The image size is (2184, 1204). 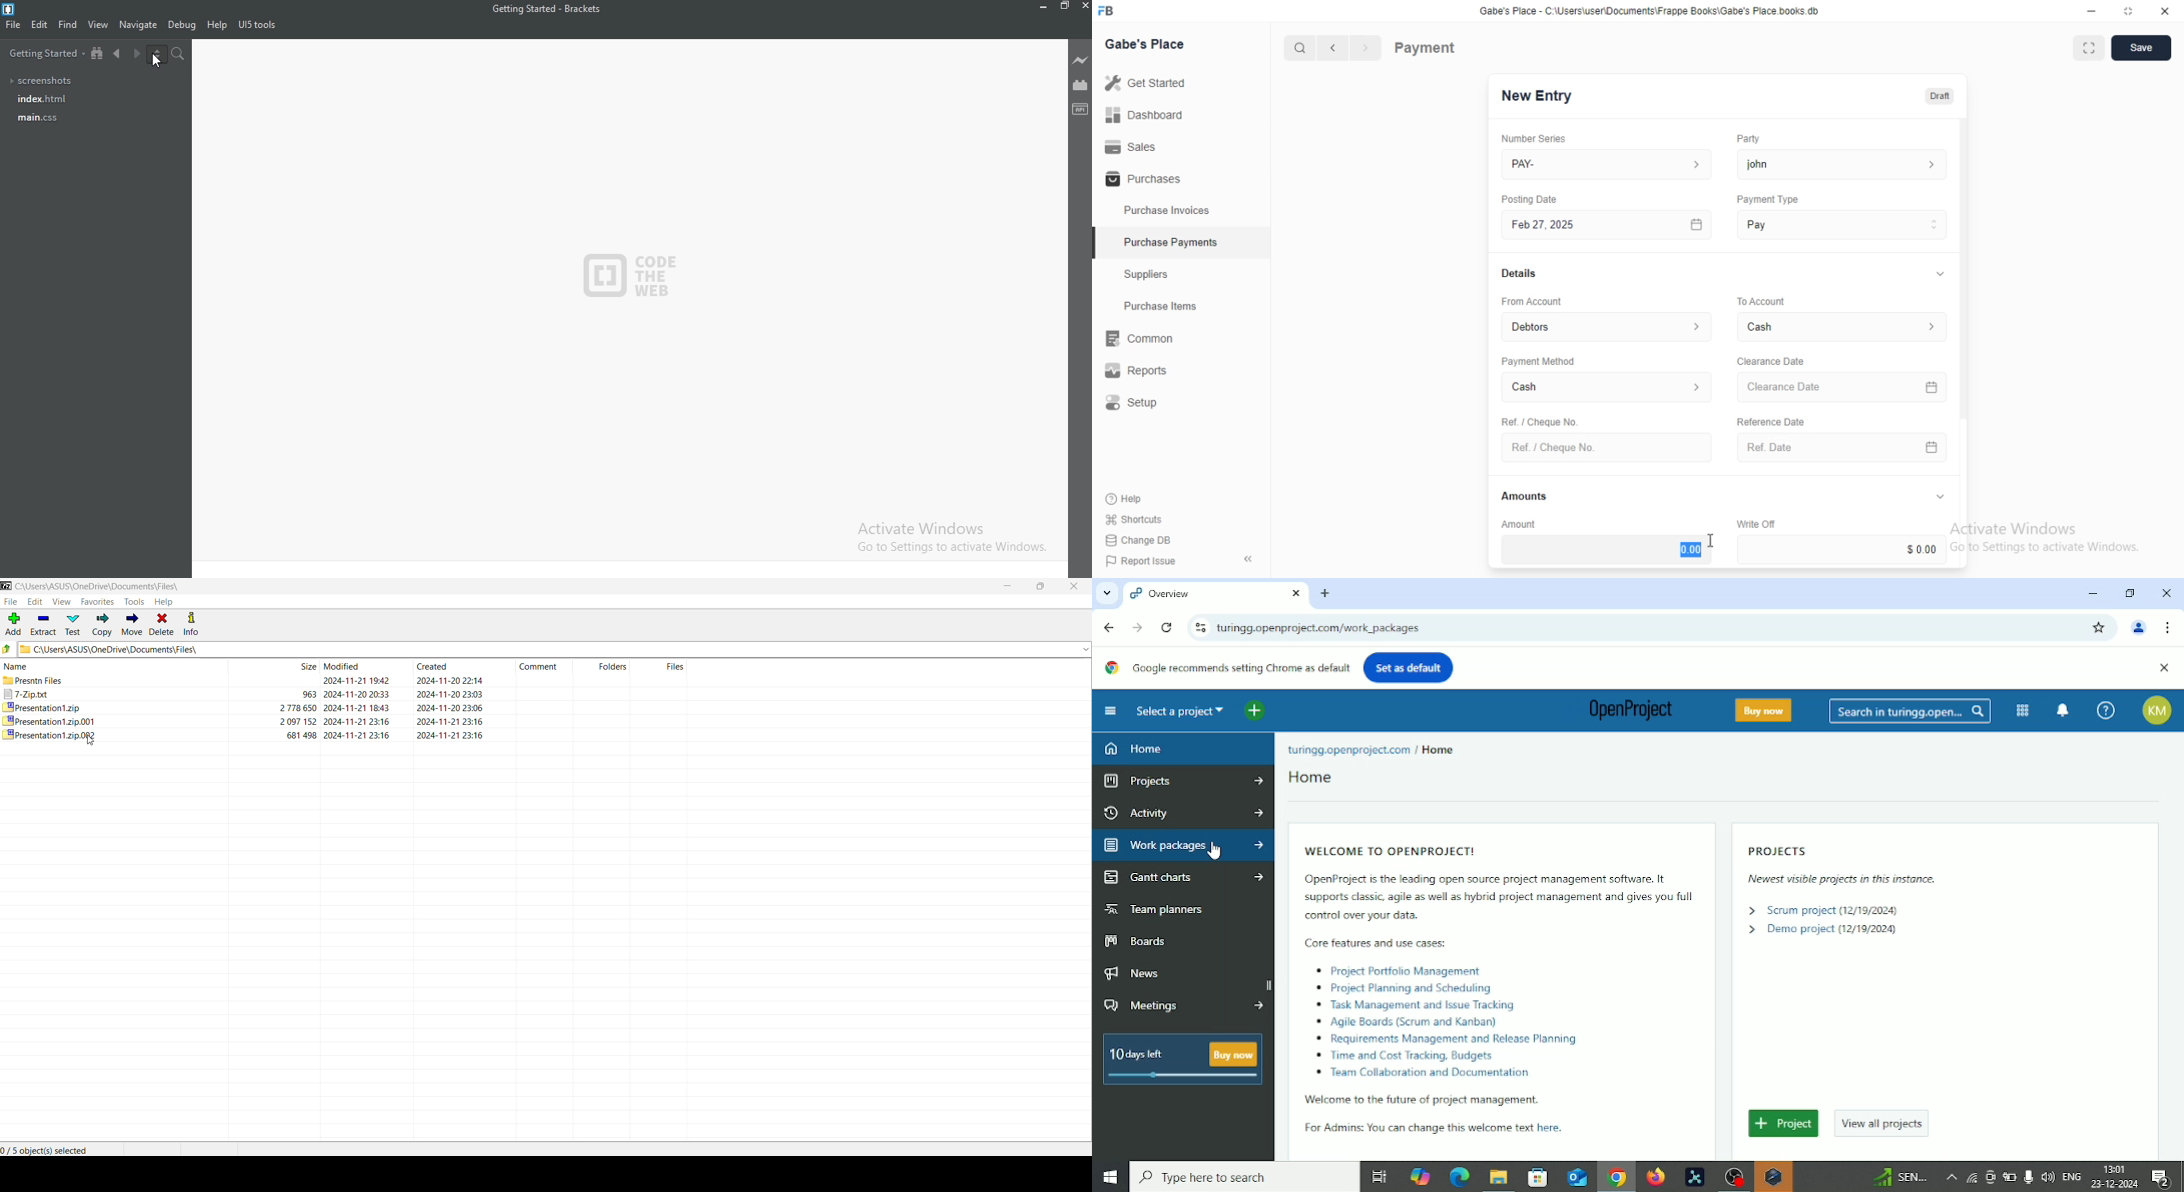 I want to click on Clearance Date, so click(x=1769, y=362).